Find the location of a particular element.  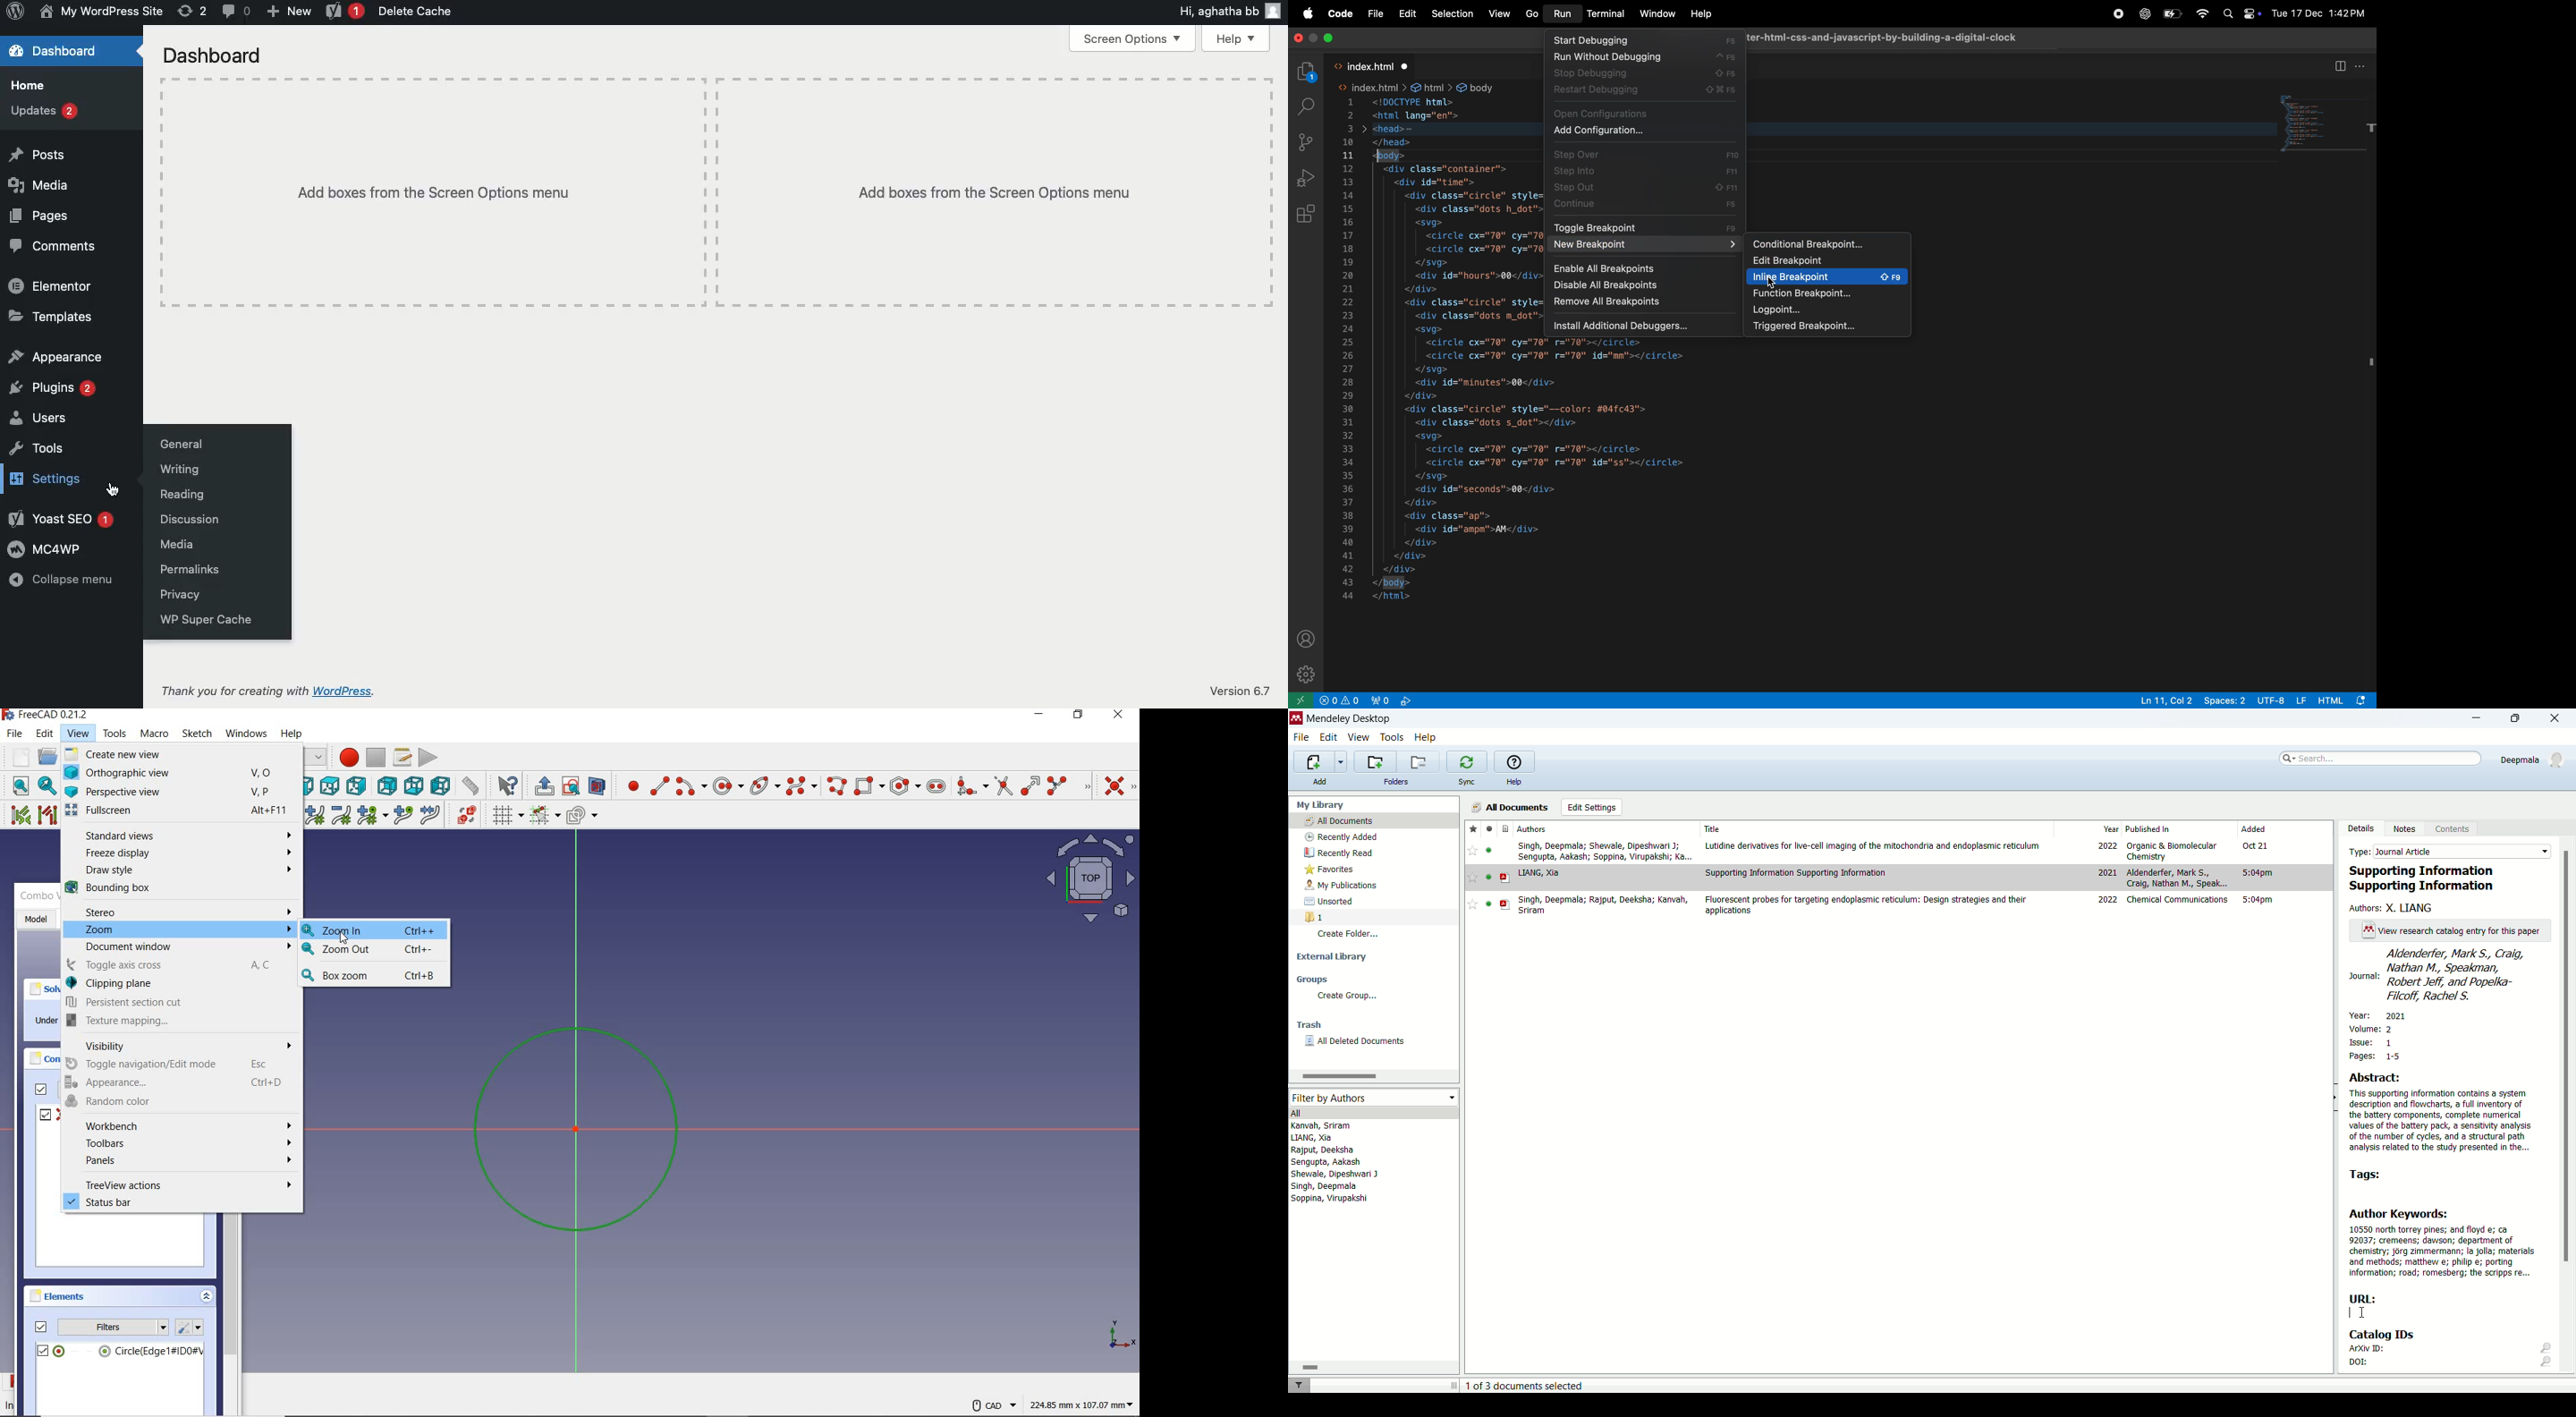

Singh, Deepmala; Rajput, Deeksha; Kanvah,
Sriram is located at coordinates (1602, 905).